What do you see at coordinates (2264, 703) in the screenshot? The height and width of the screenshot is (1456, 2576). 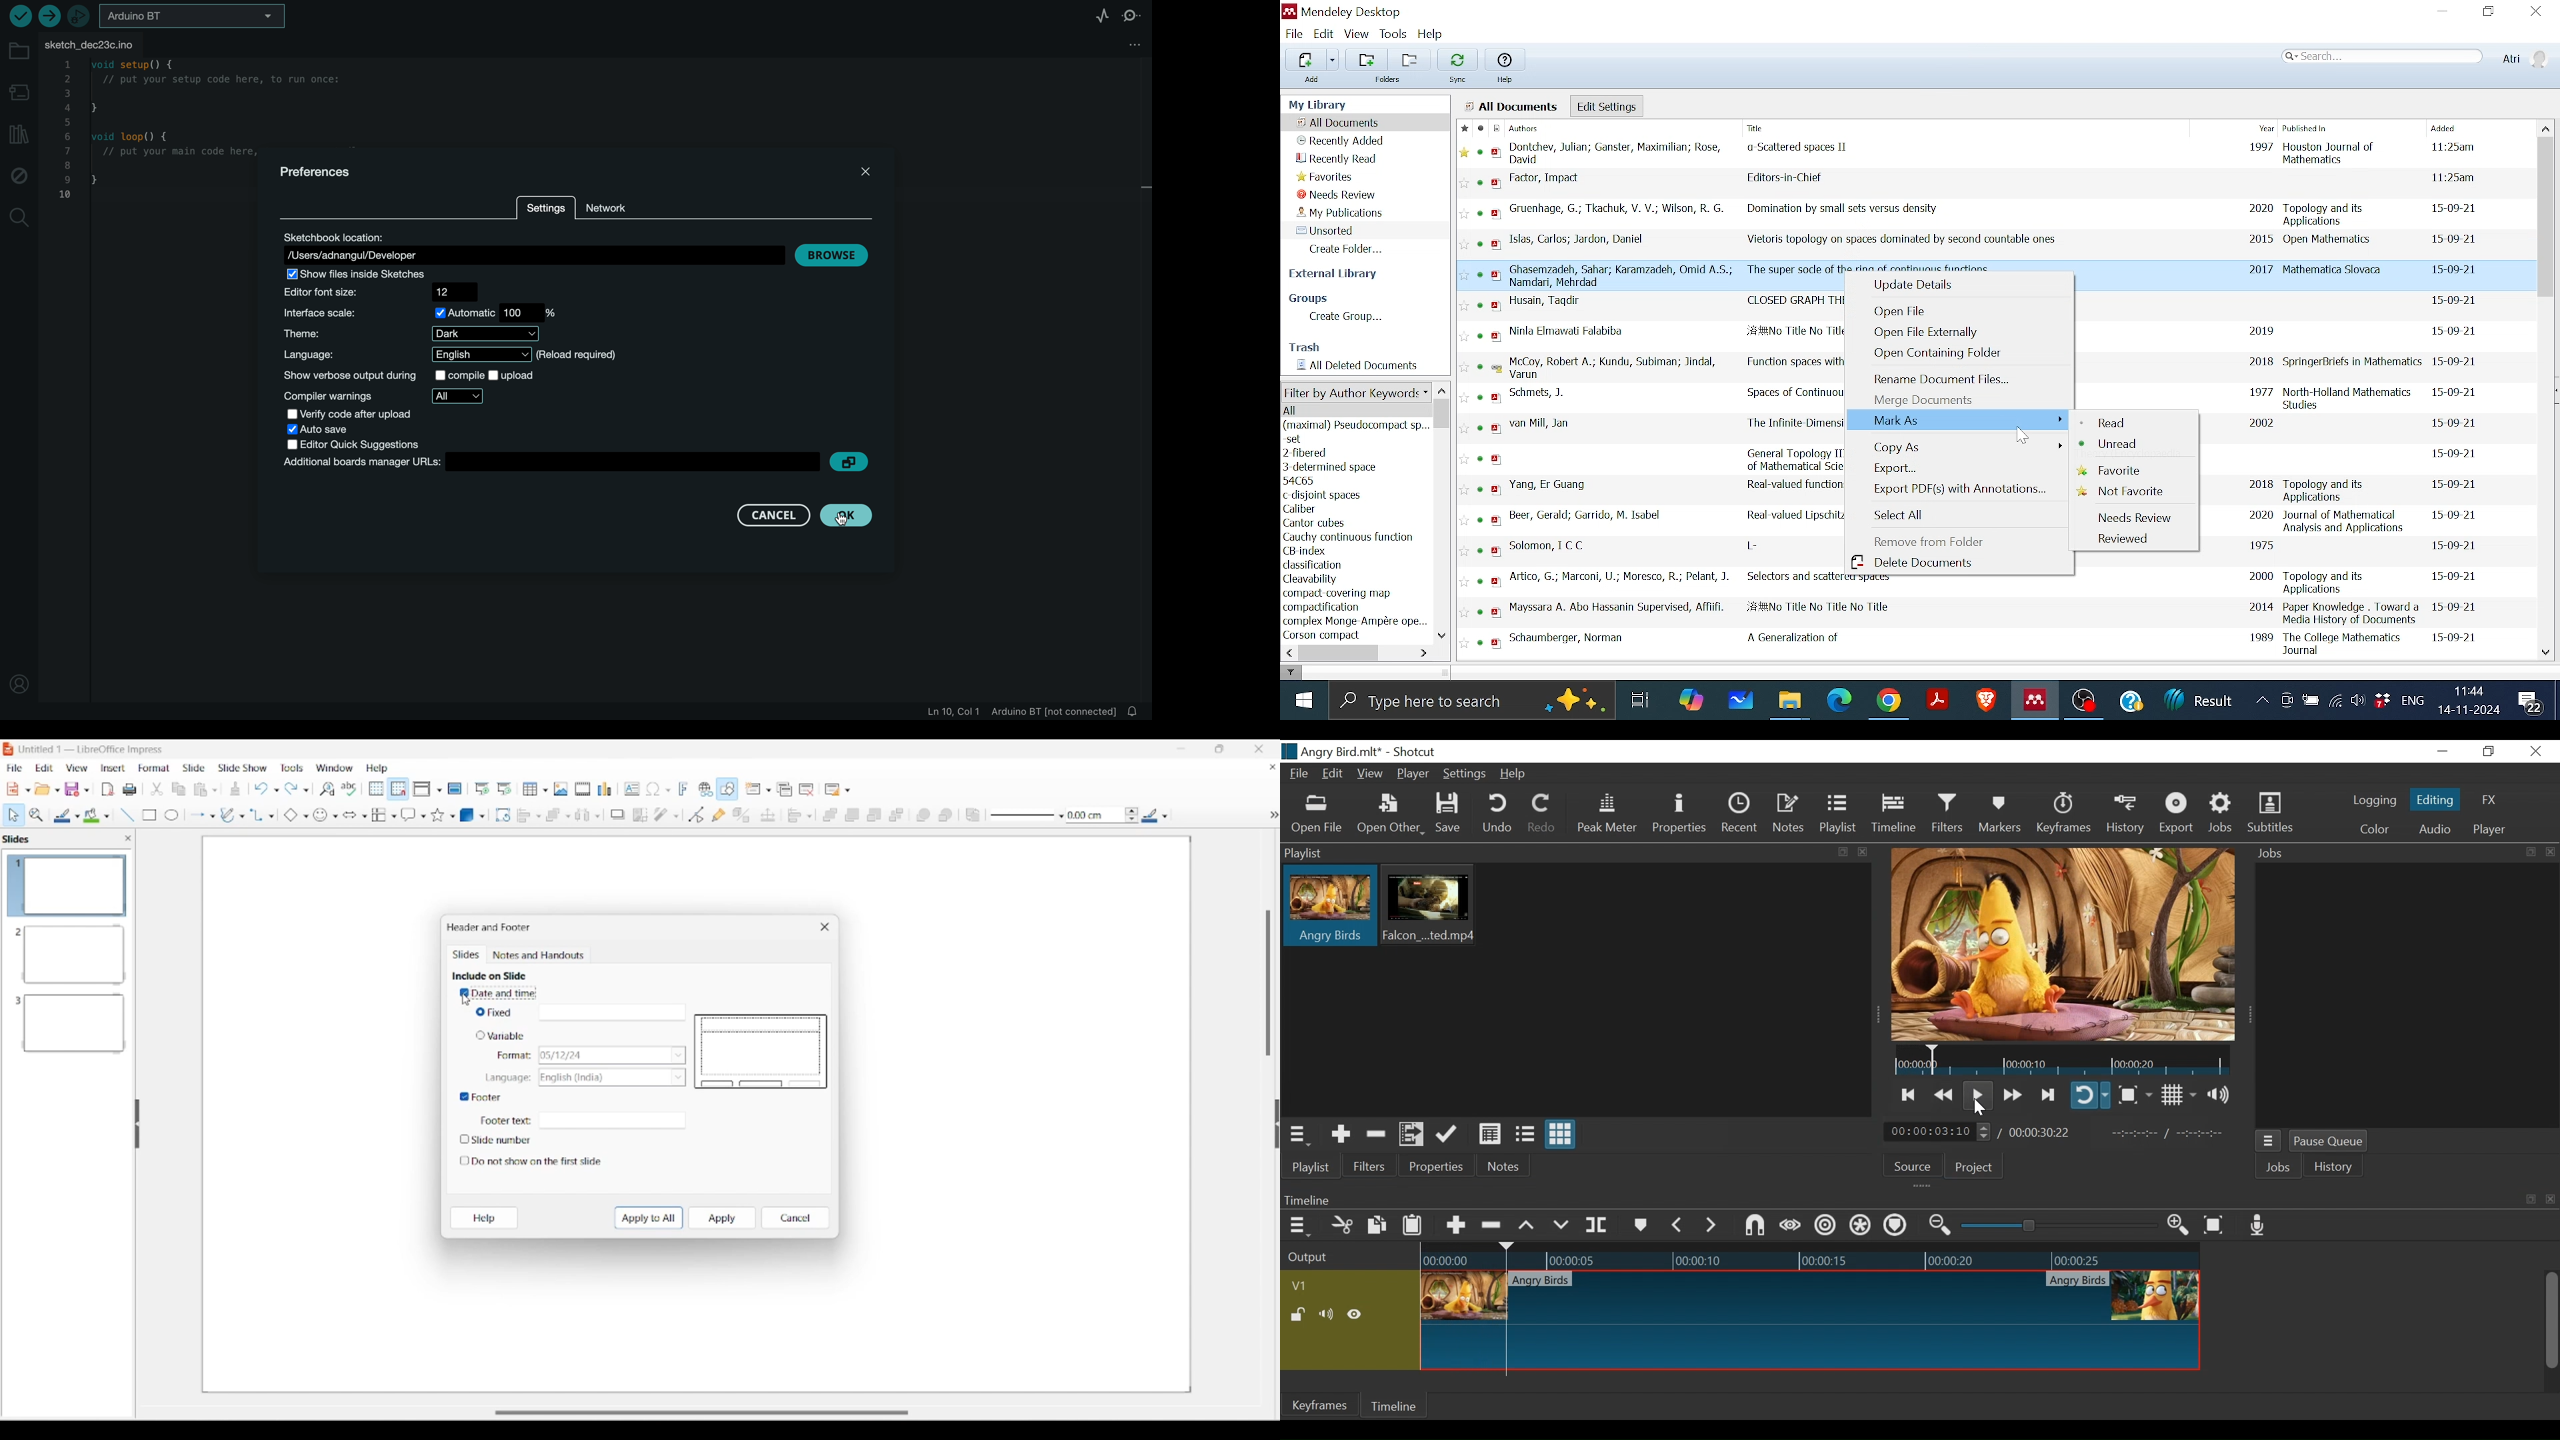 I see `Show hidden Icons` at bounding box center [2264, 703].